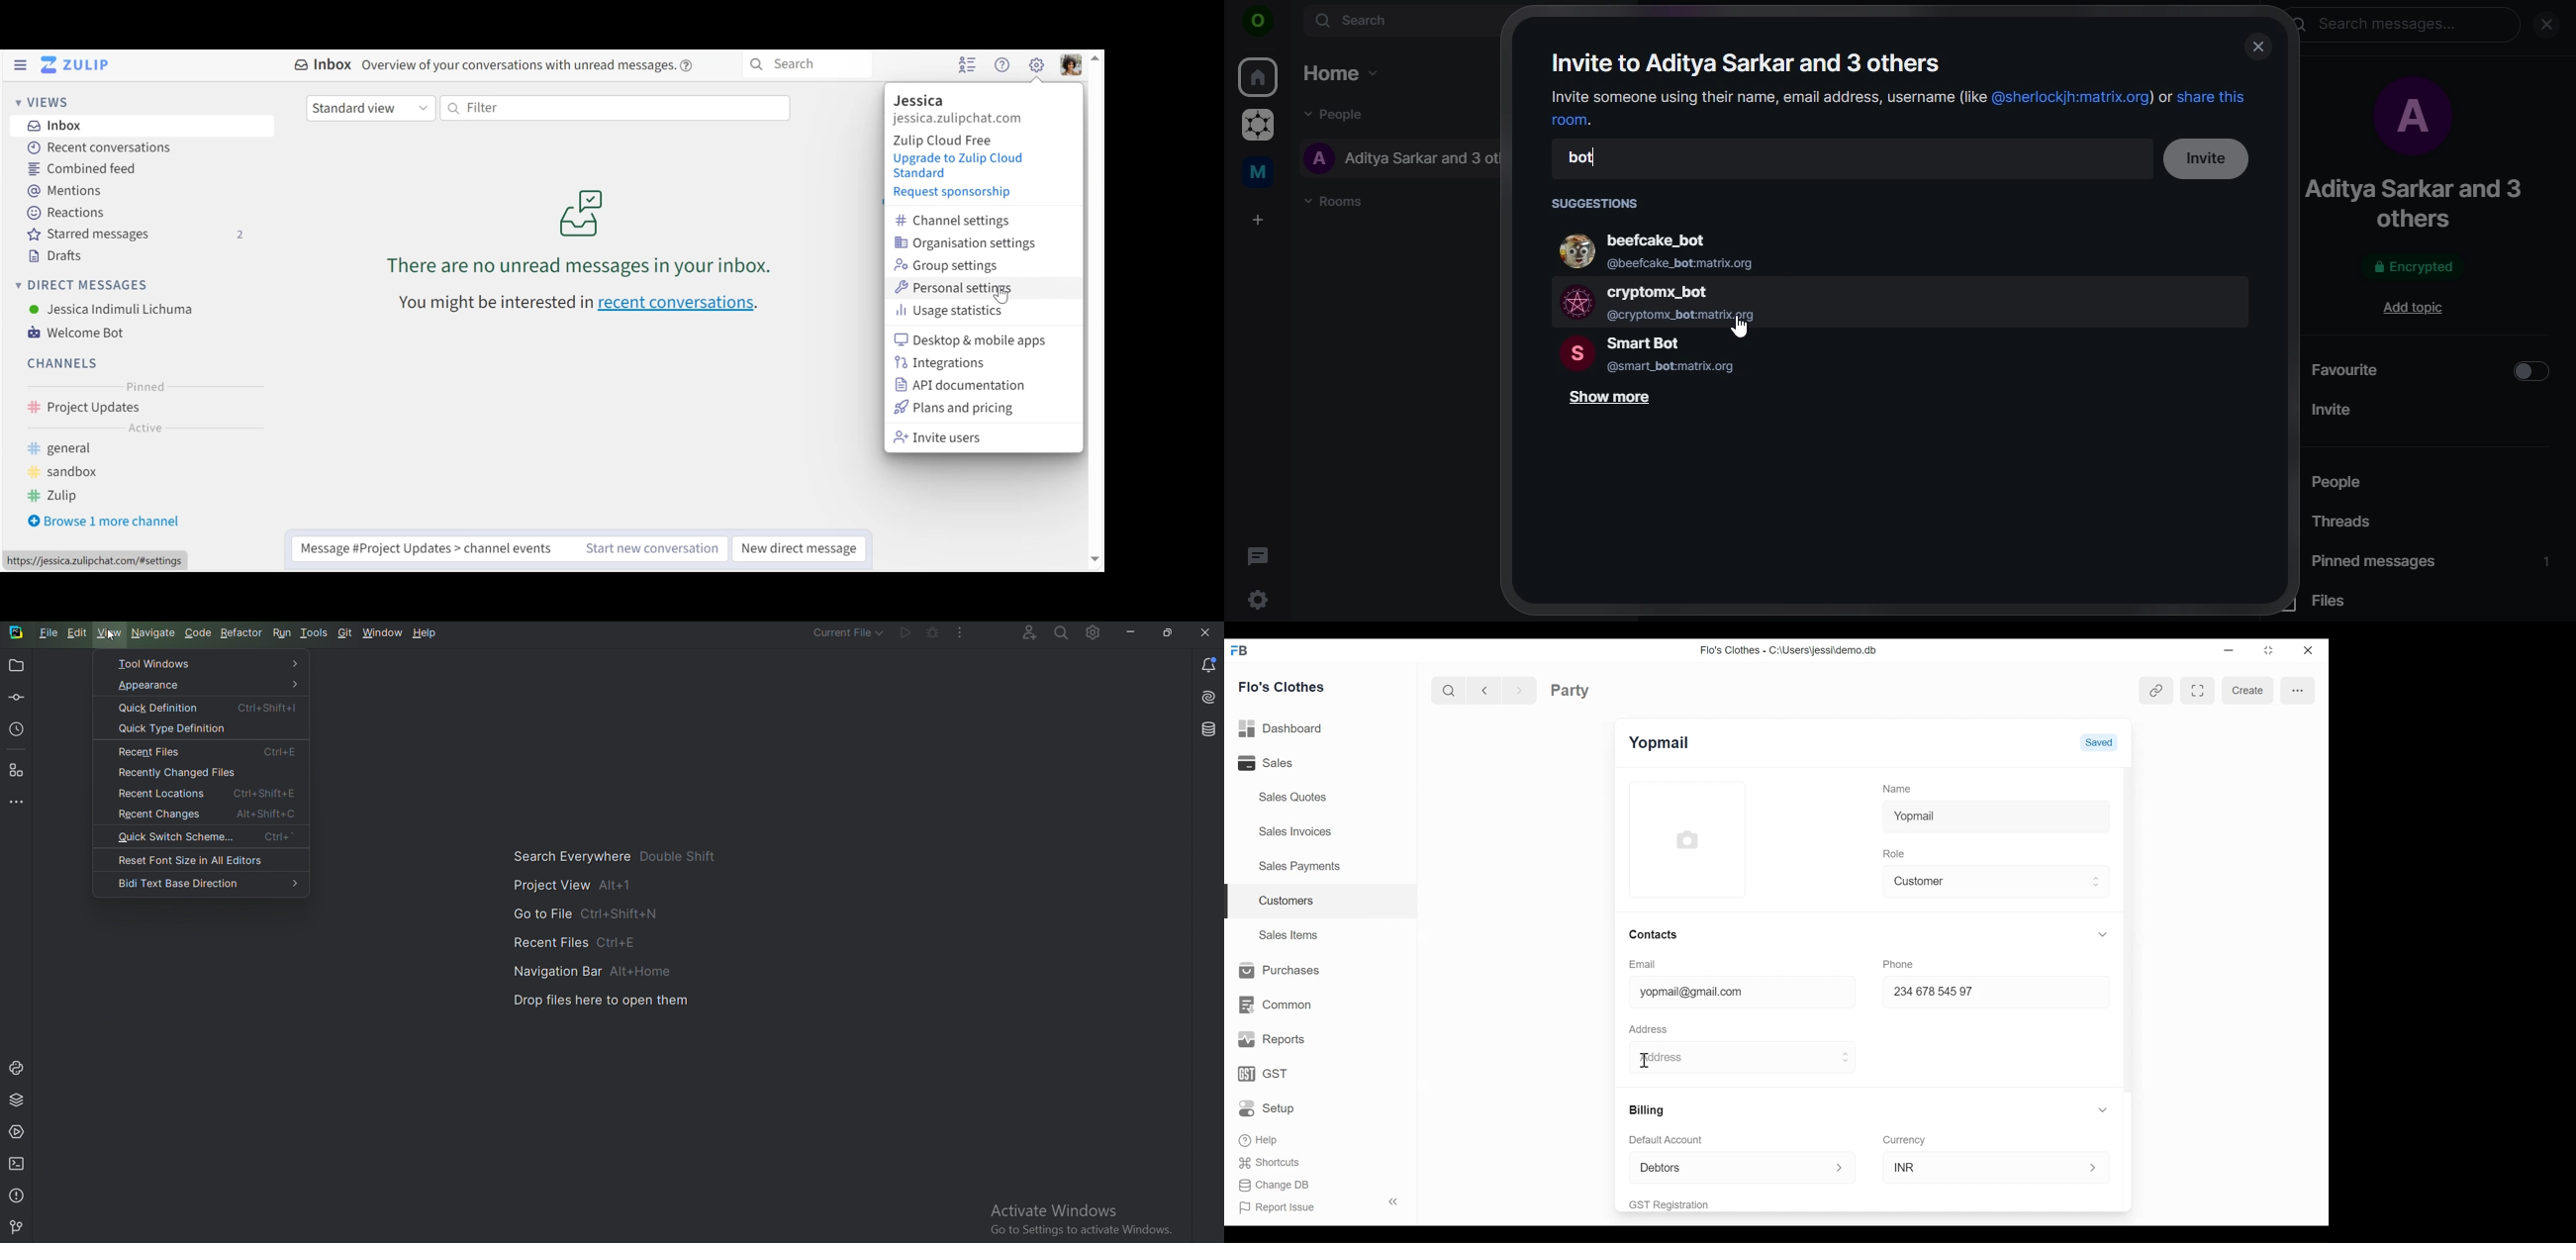 The image size is (2576, 1260). What do you see at coordinates (1847, 1059) in the screenshot?
I see `Expand` at bounding box center [1847, 1059].